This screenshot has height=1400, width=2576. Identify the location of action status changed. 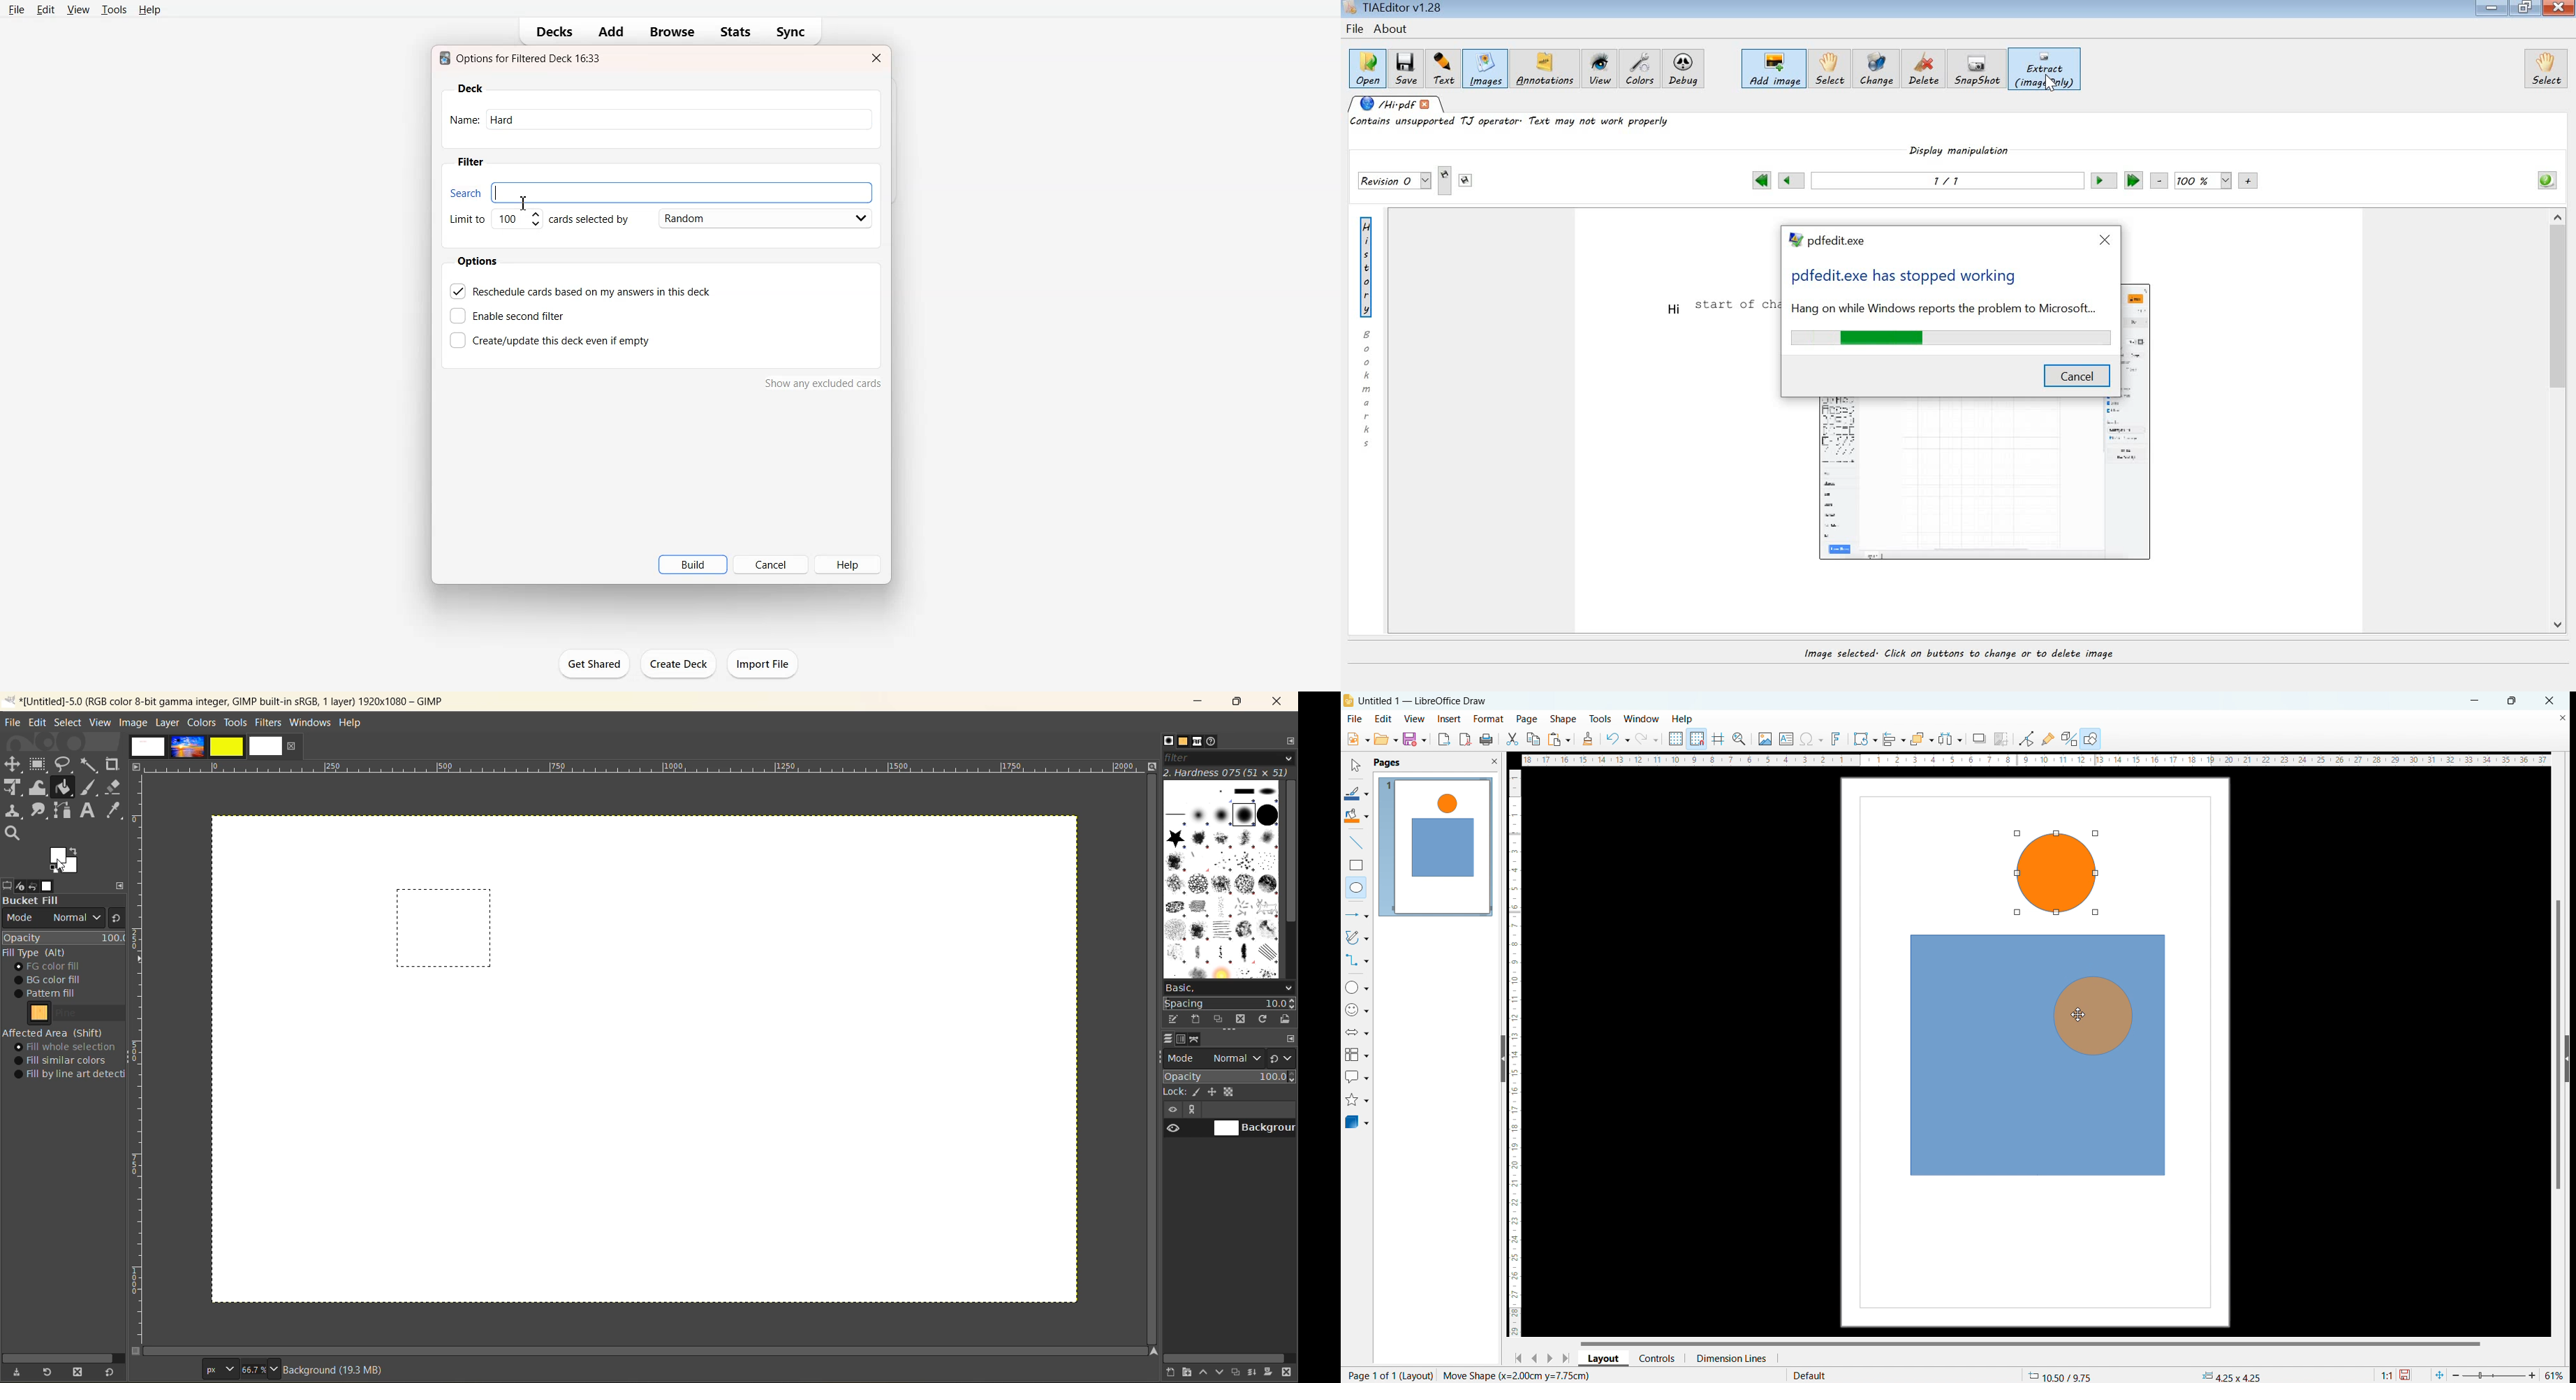
(1516, 1375).